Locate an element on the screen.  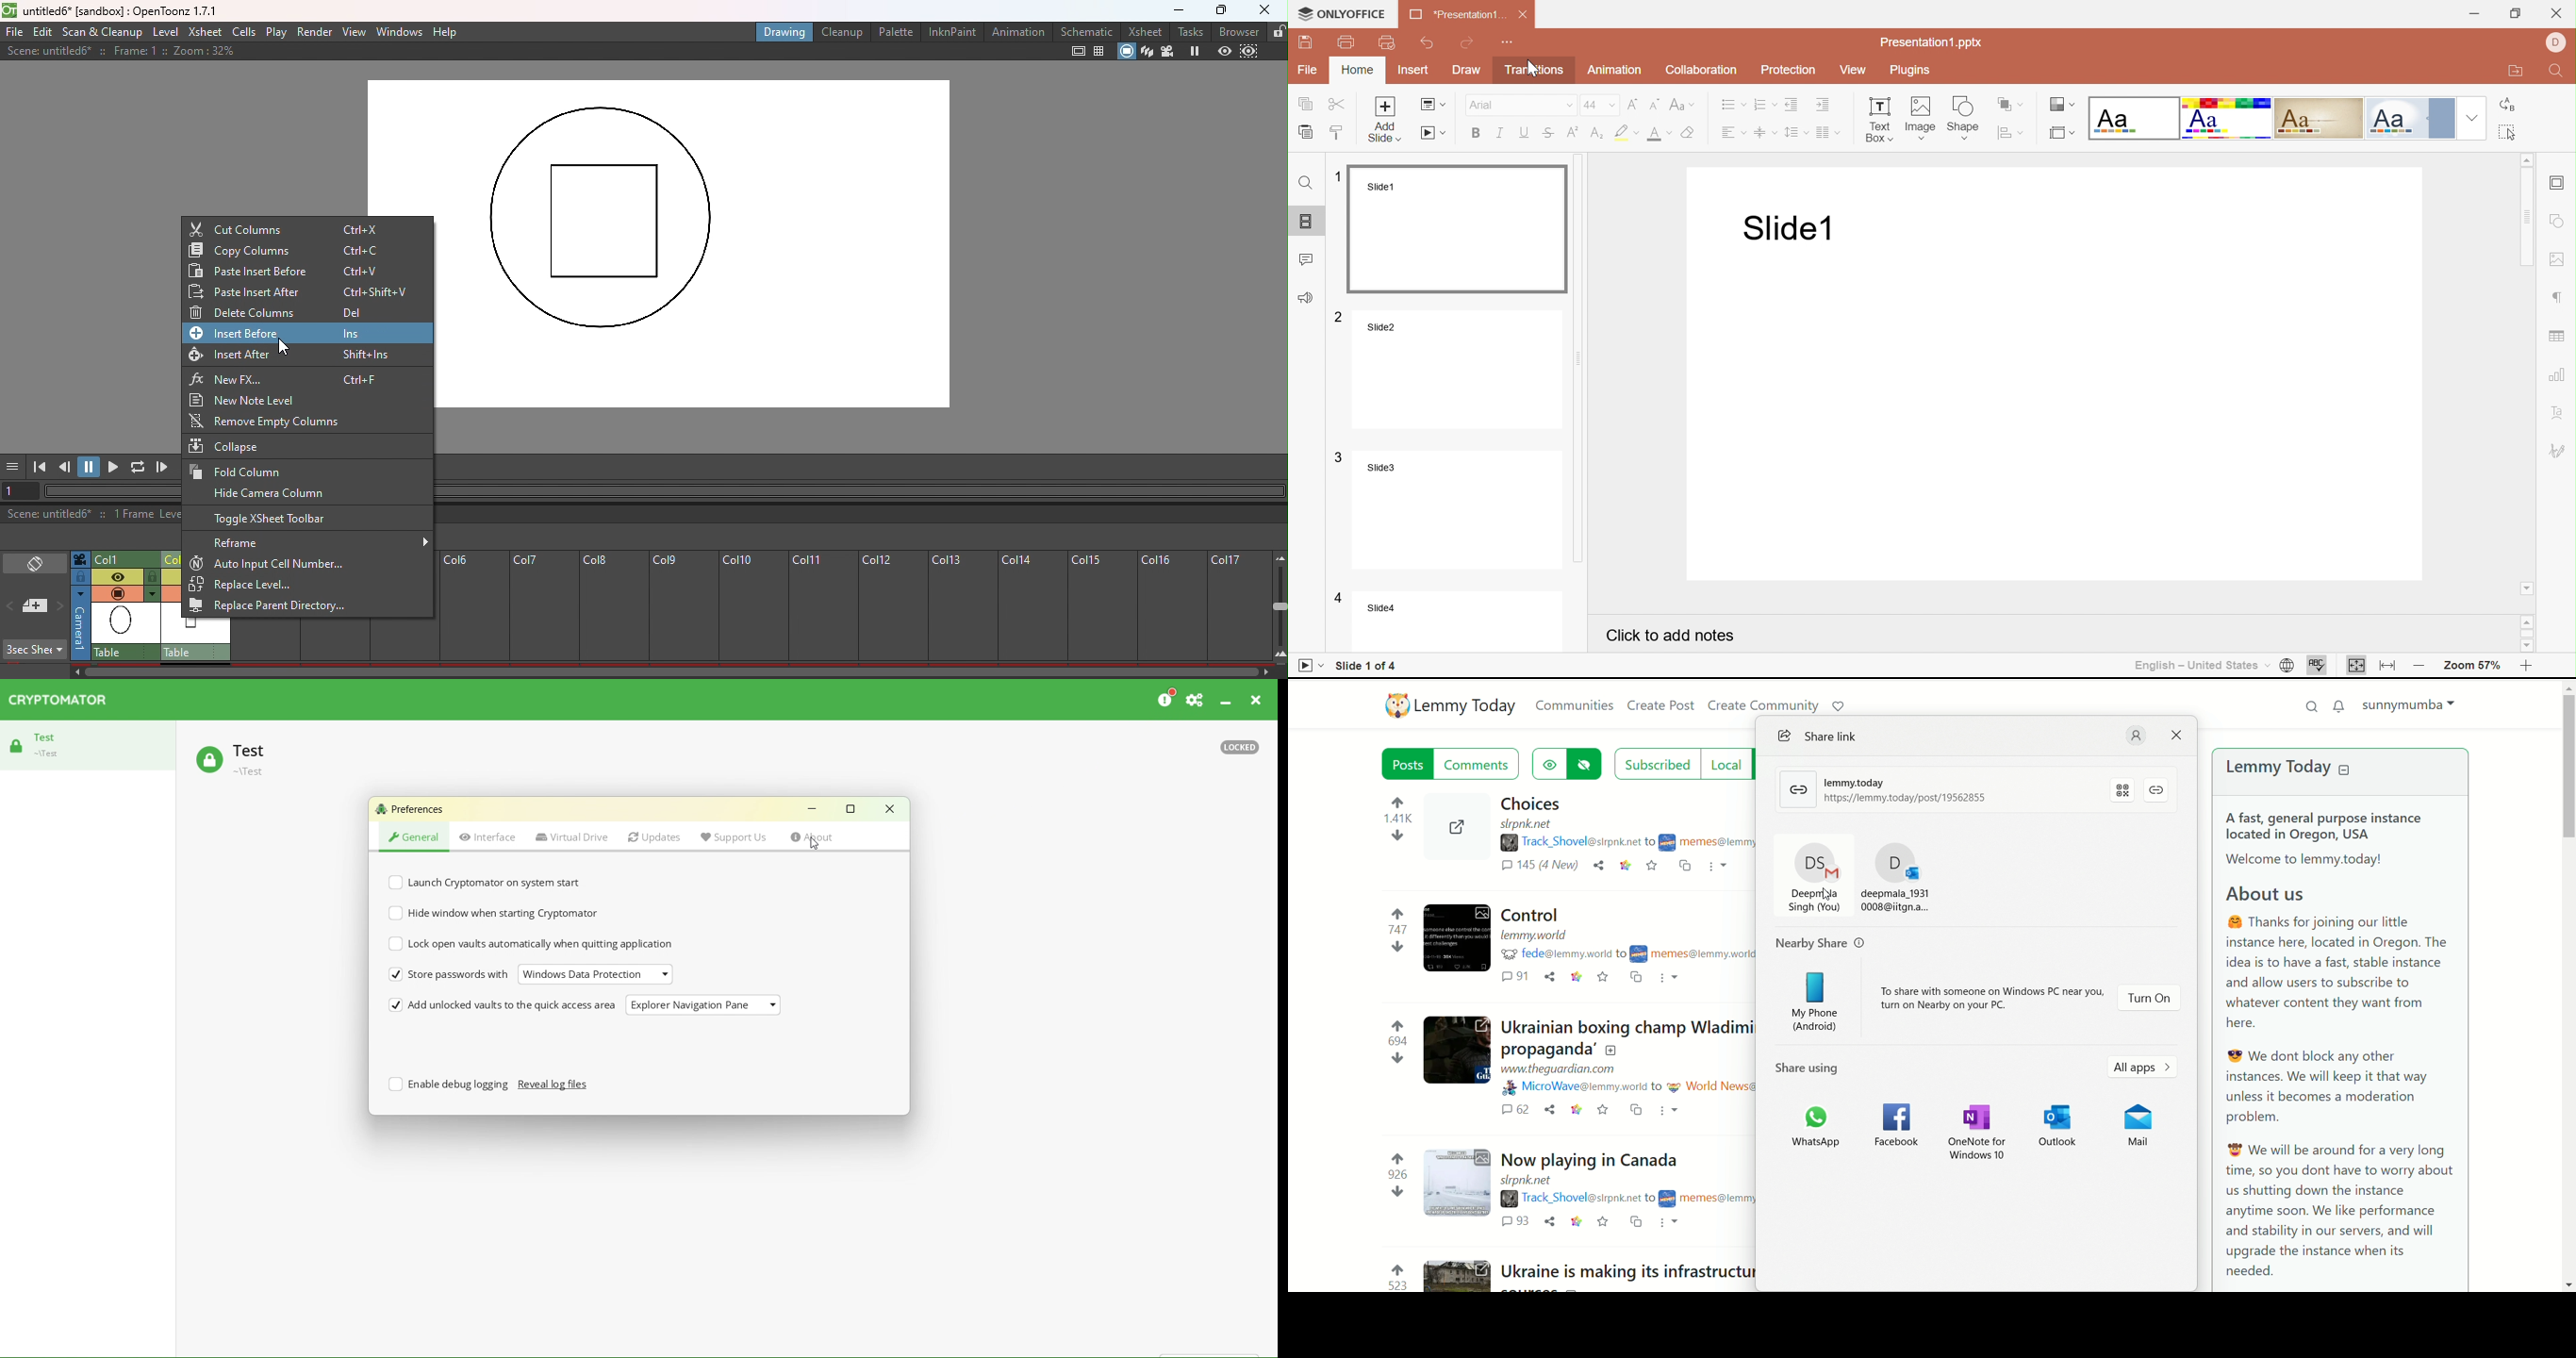
Copy is located at coordinates (1307, 103).